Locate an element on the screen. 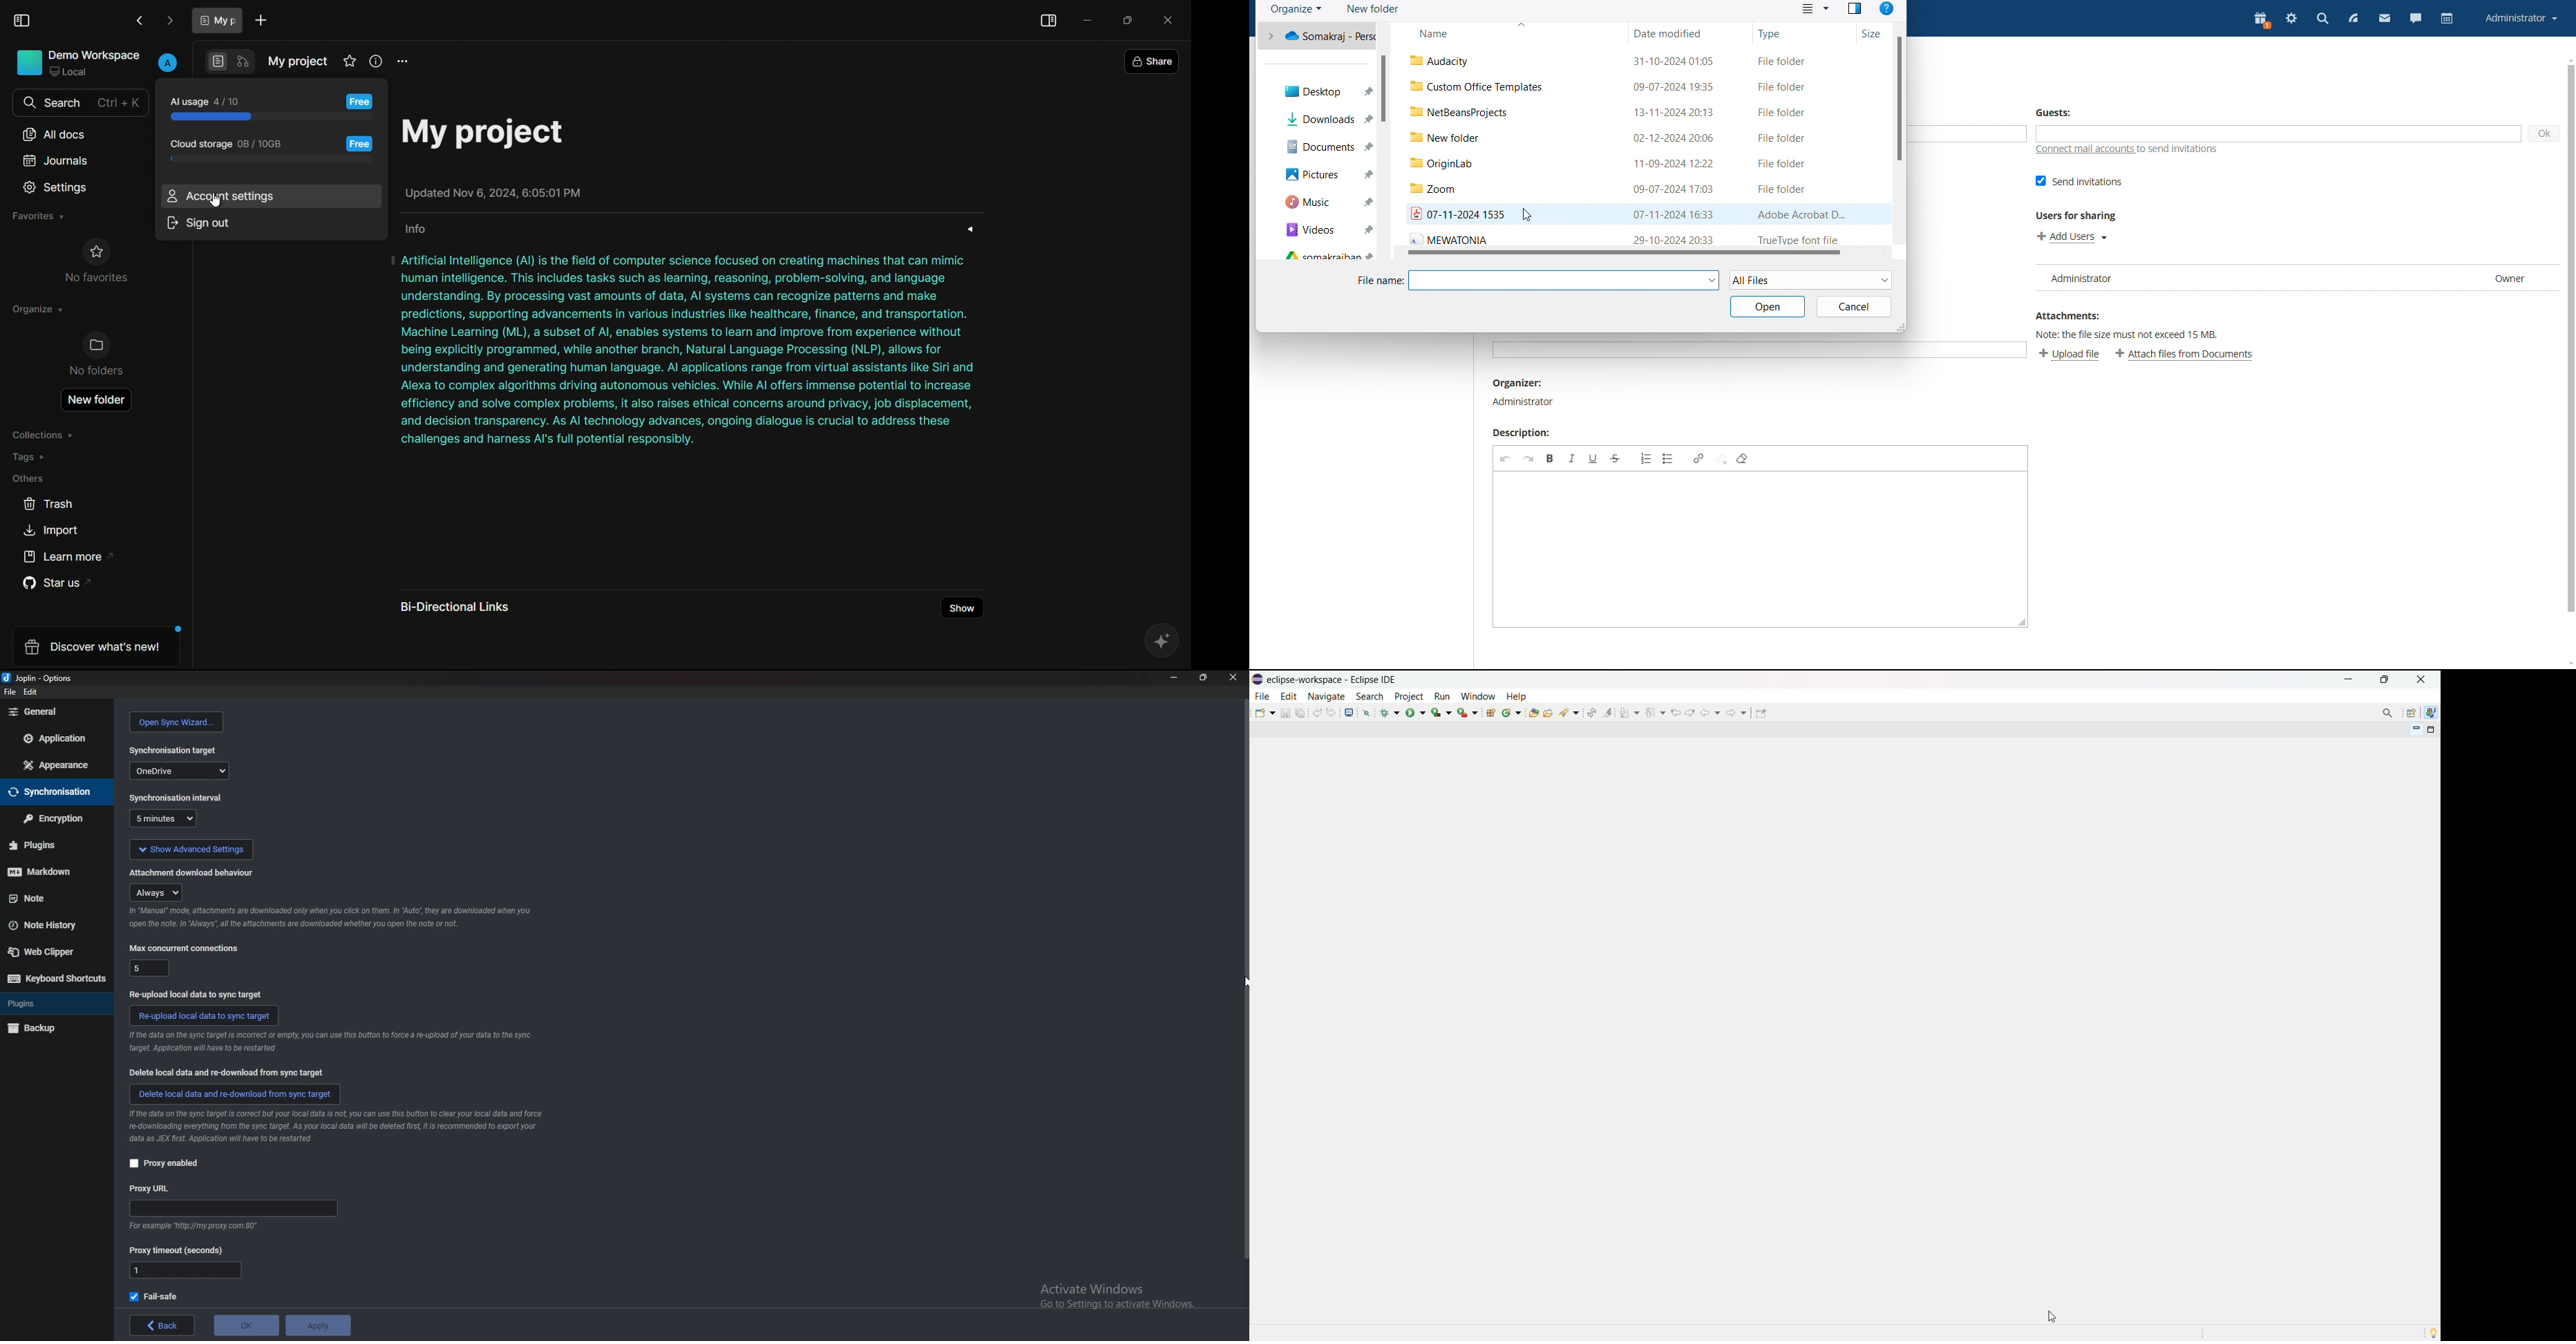 This screenshot has width=2576, height=1344. insert/remove bulleted list is located at coordinates (1669, 458).